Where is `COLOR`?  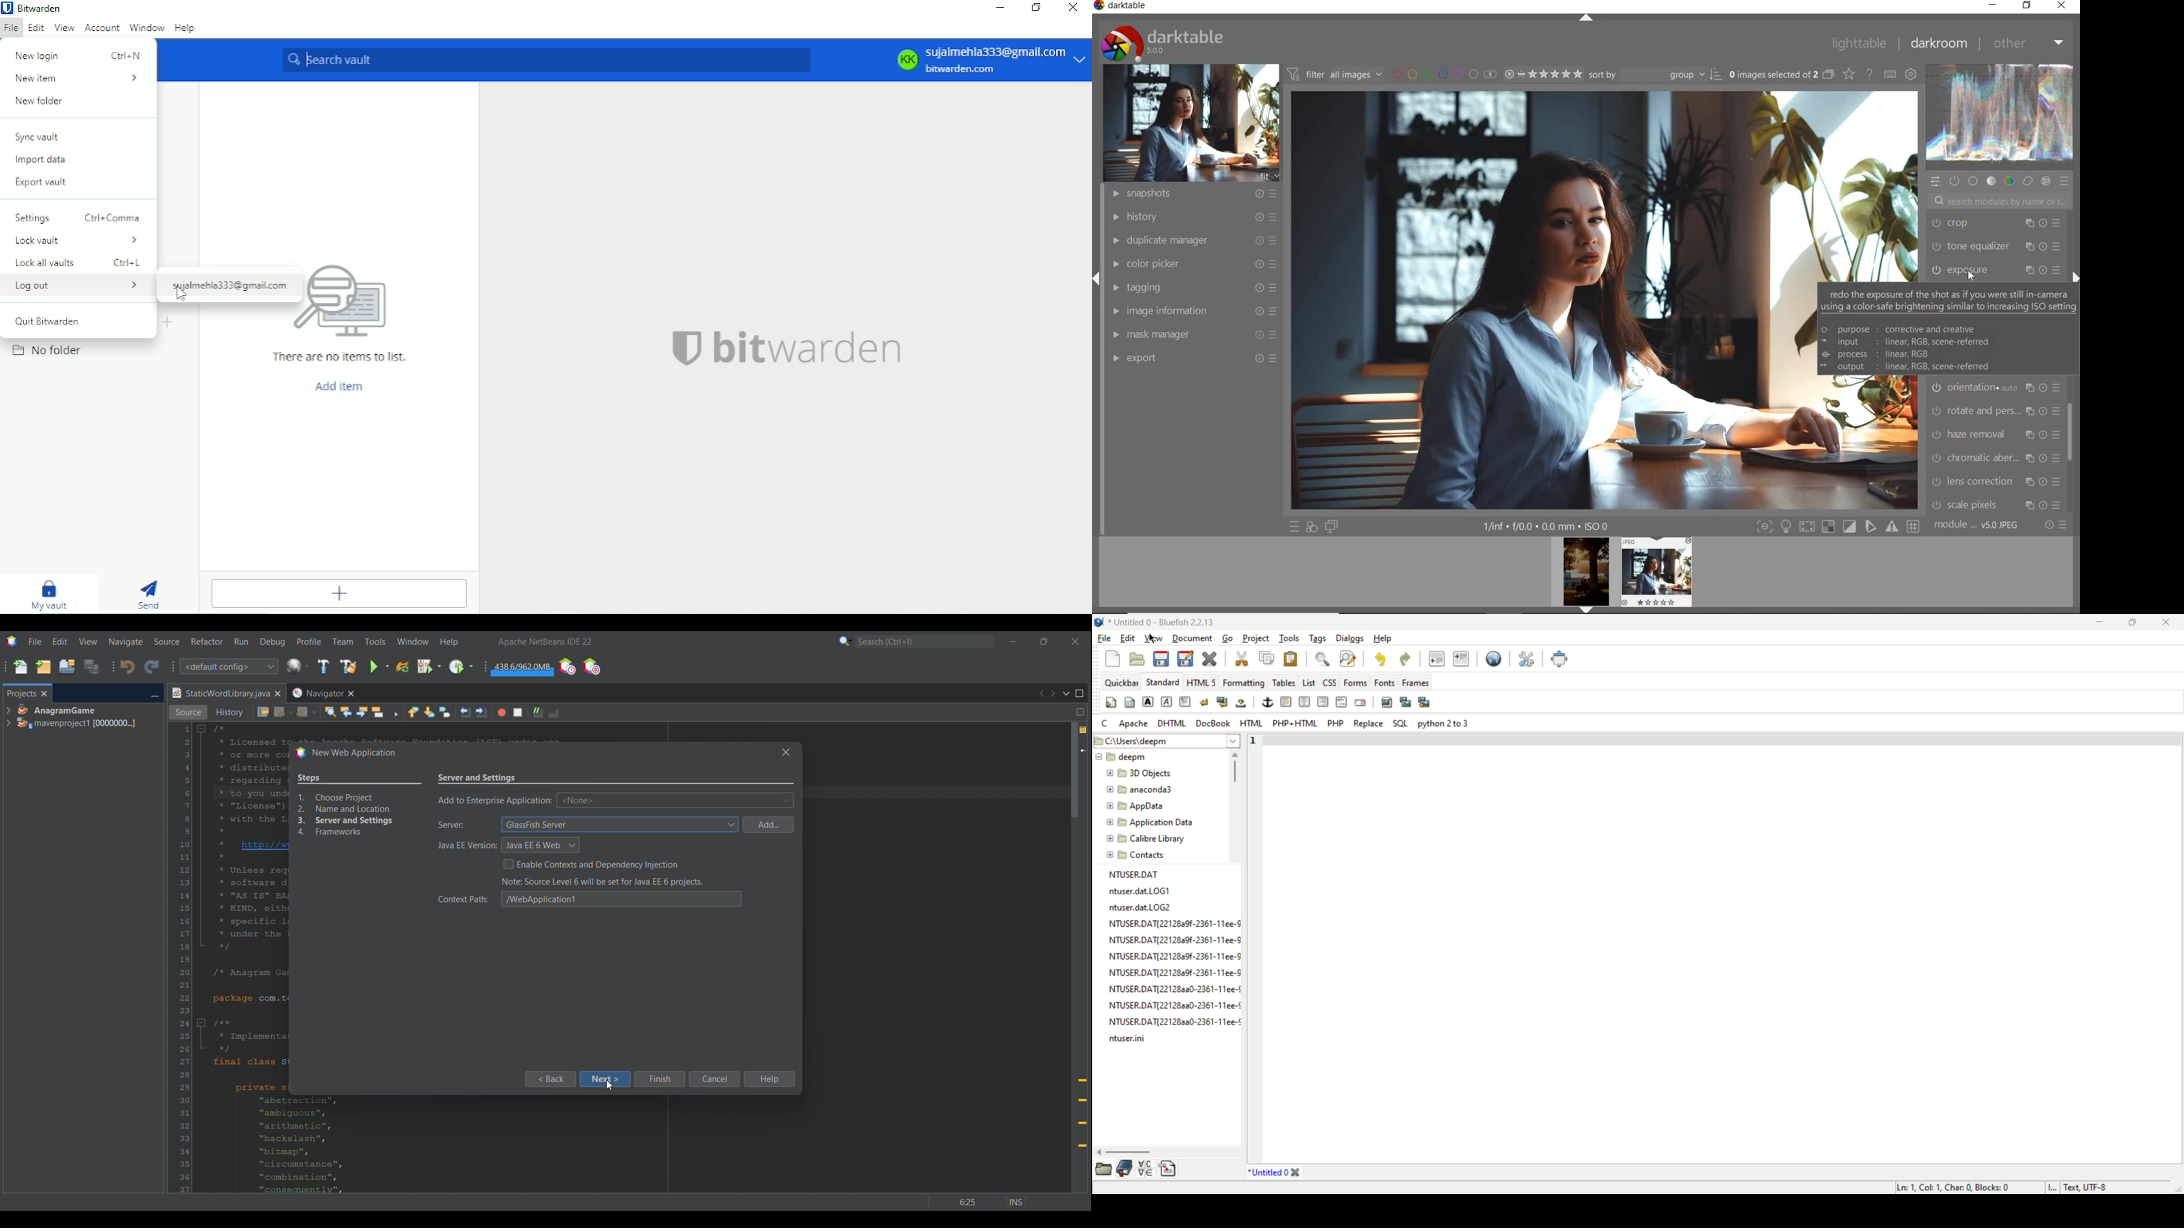
COLOR is located at coordinates (2009, 182).